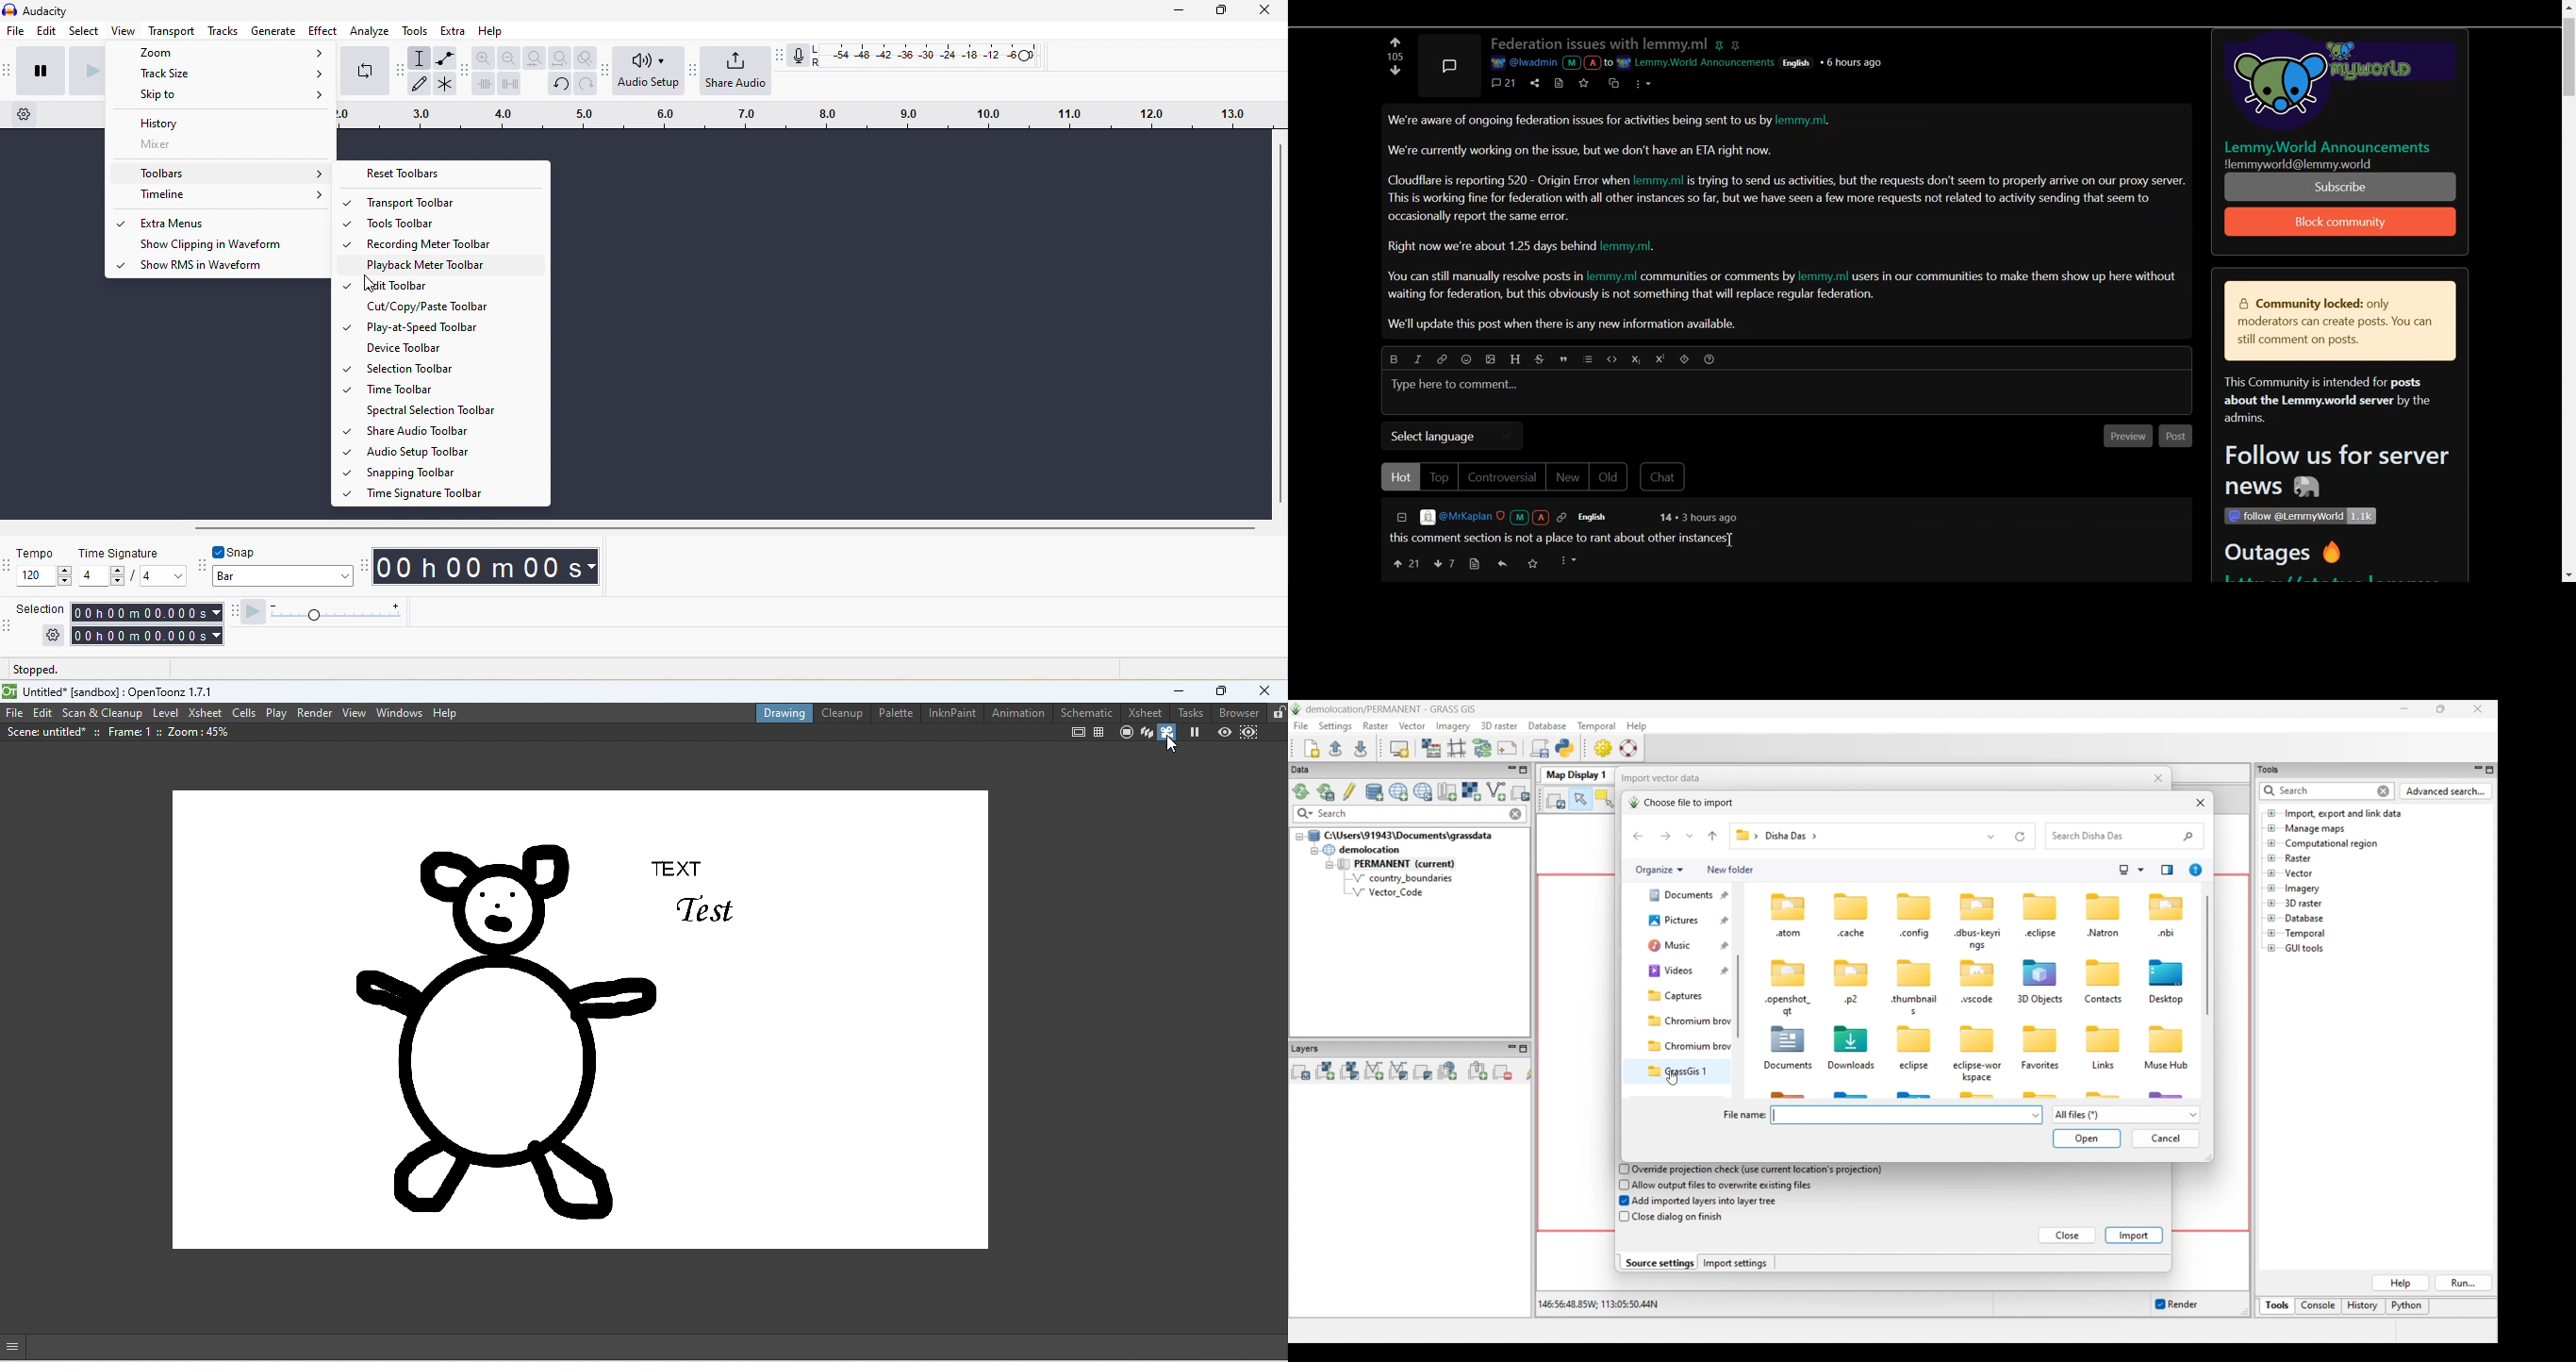 Image resolution: width=2576 pixels, height=1372 pixels. Describe the element at coordinates (454, 368) in the screenshot. I see `Selection toolbar` at that location.